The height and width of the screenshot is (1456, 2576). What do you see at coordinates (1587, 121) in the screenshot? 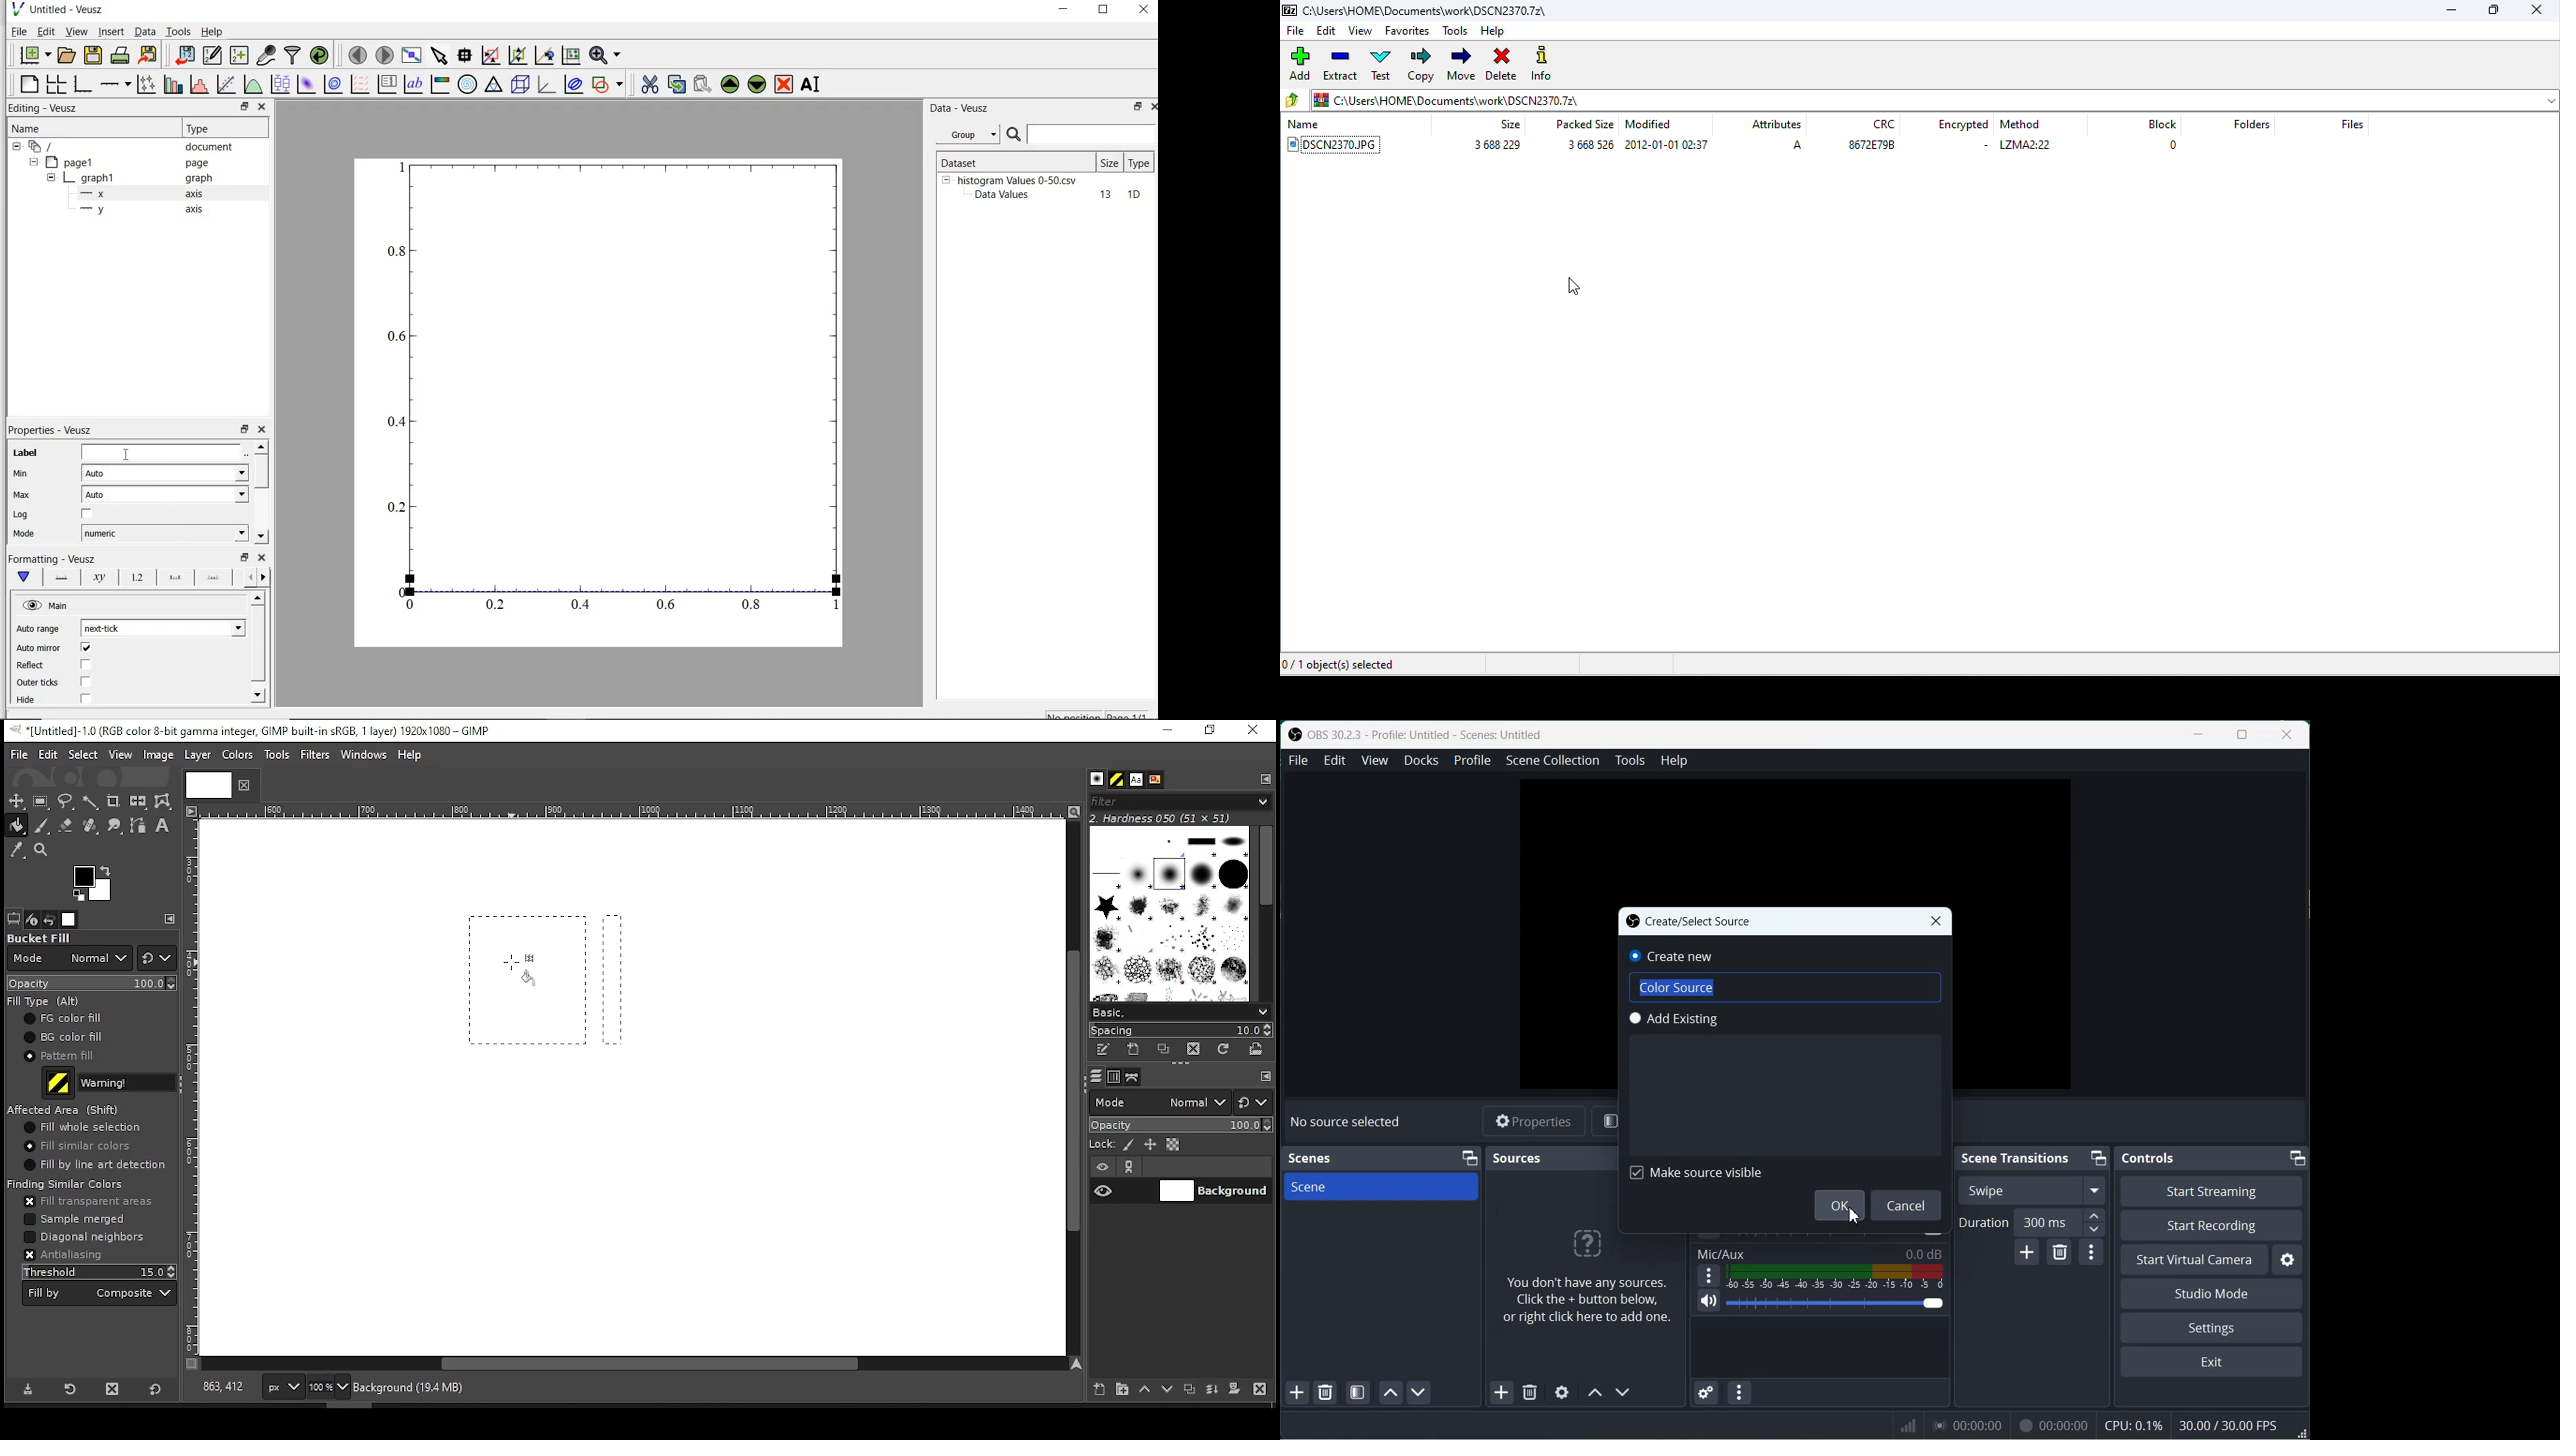
I see `packed size` at bounding box center [1587, 121].